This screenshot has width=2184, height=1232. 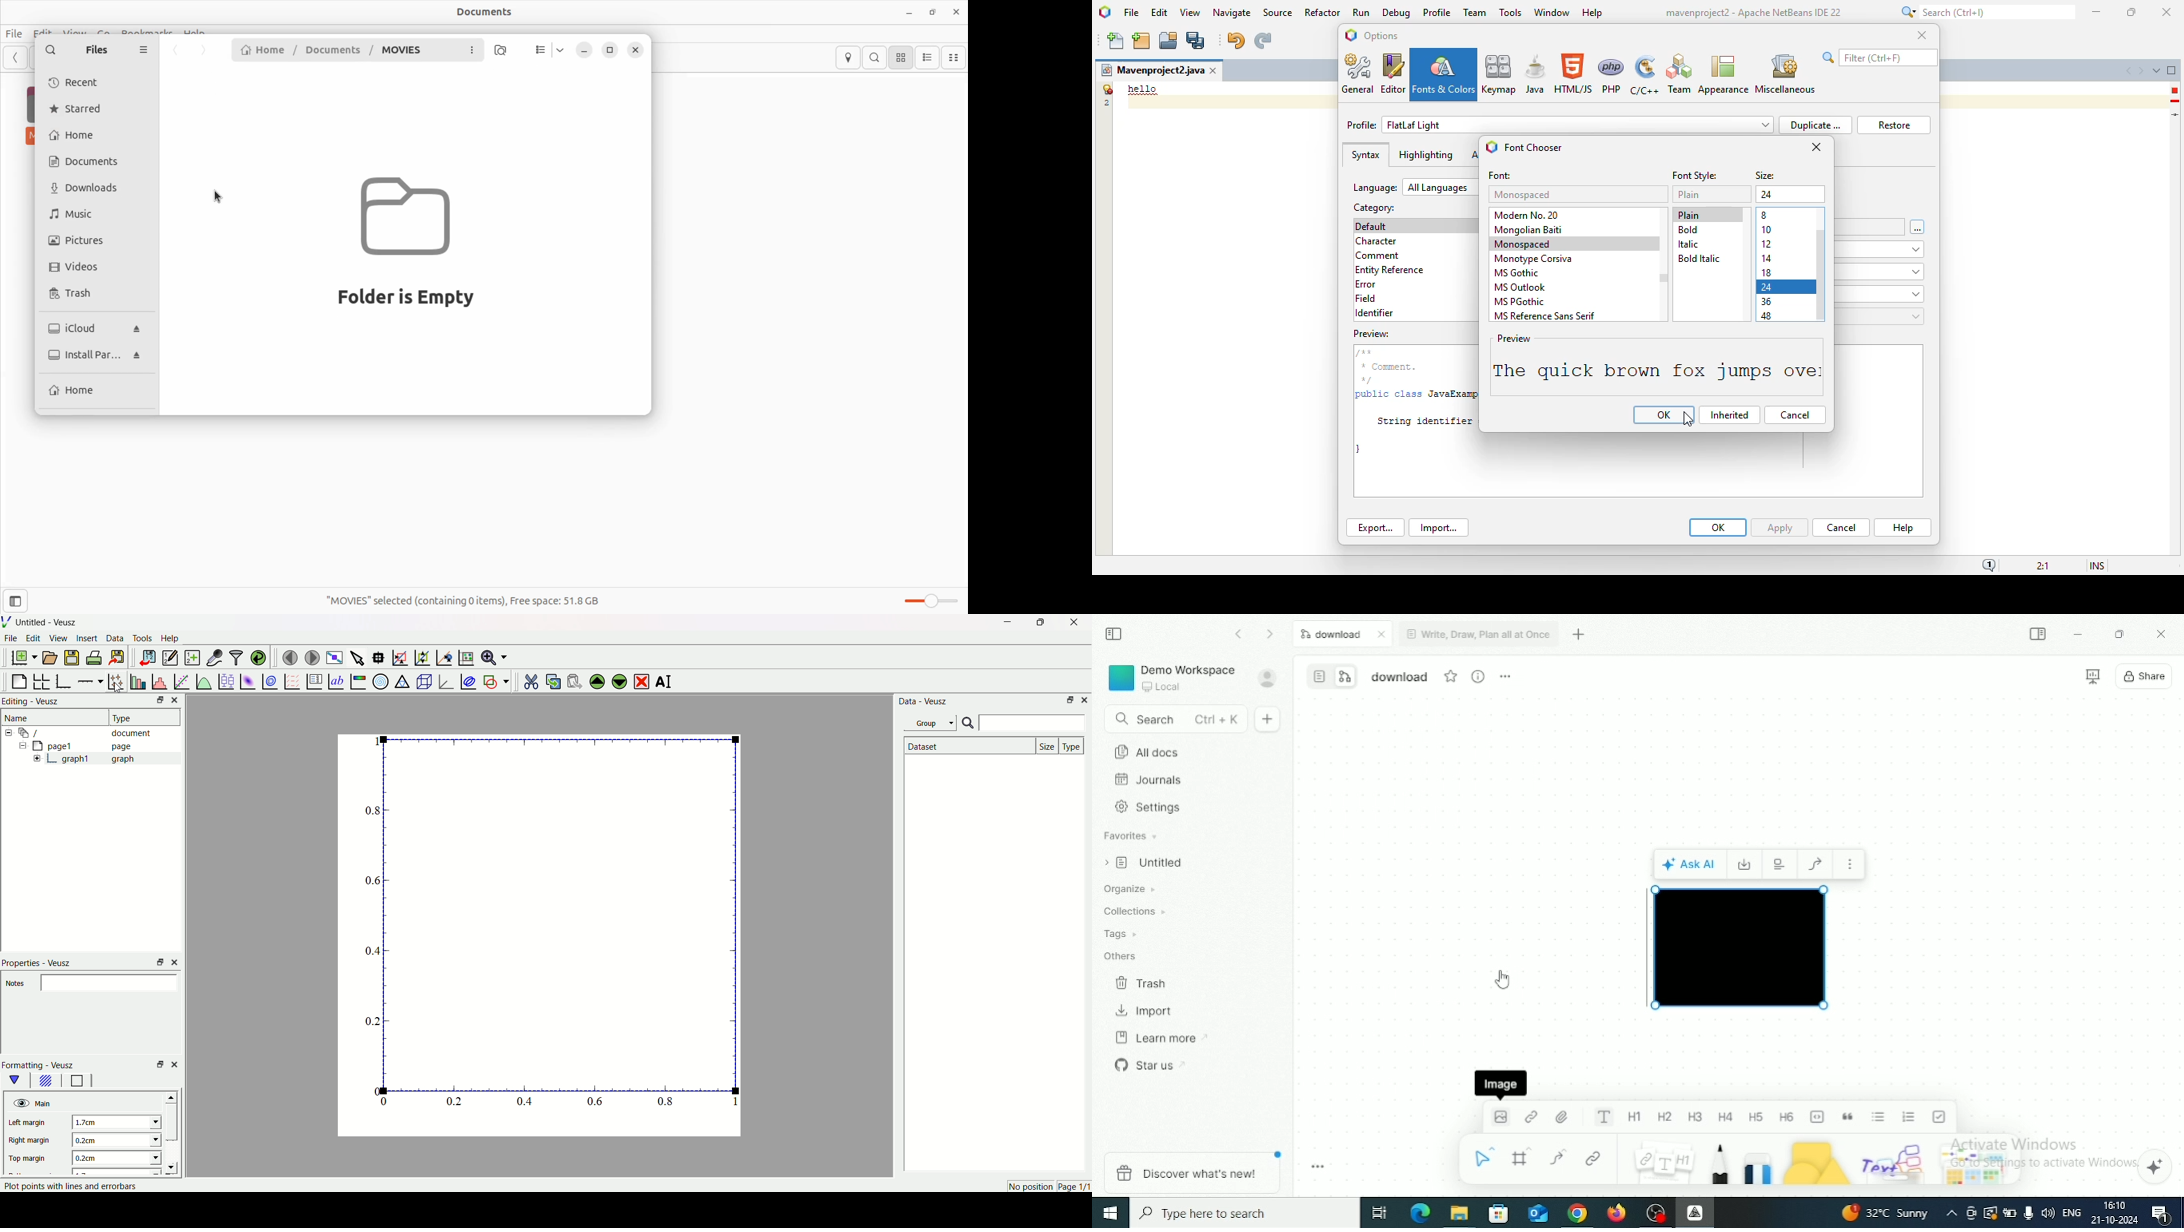 I want to click on mongolian baiti, so click(x=1528, y=230).